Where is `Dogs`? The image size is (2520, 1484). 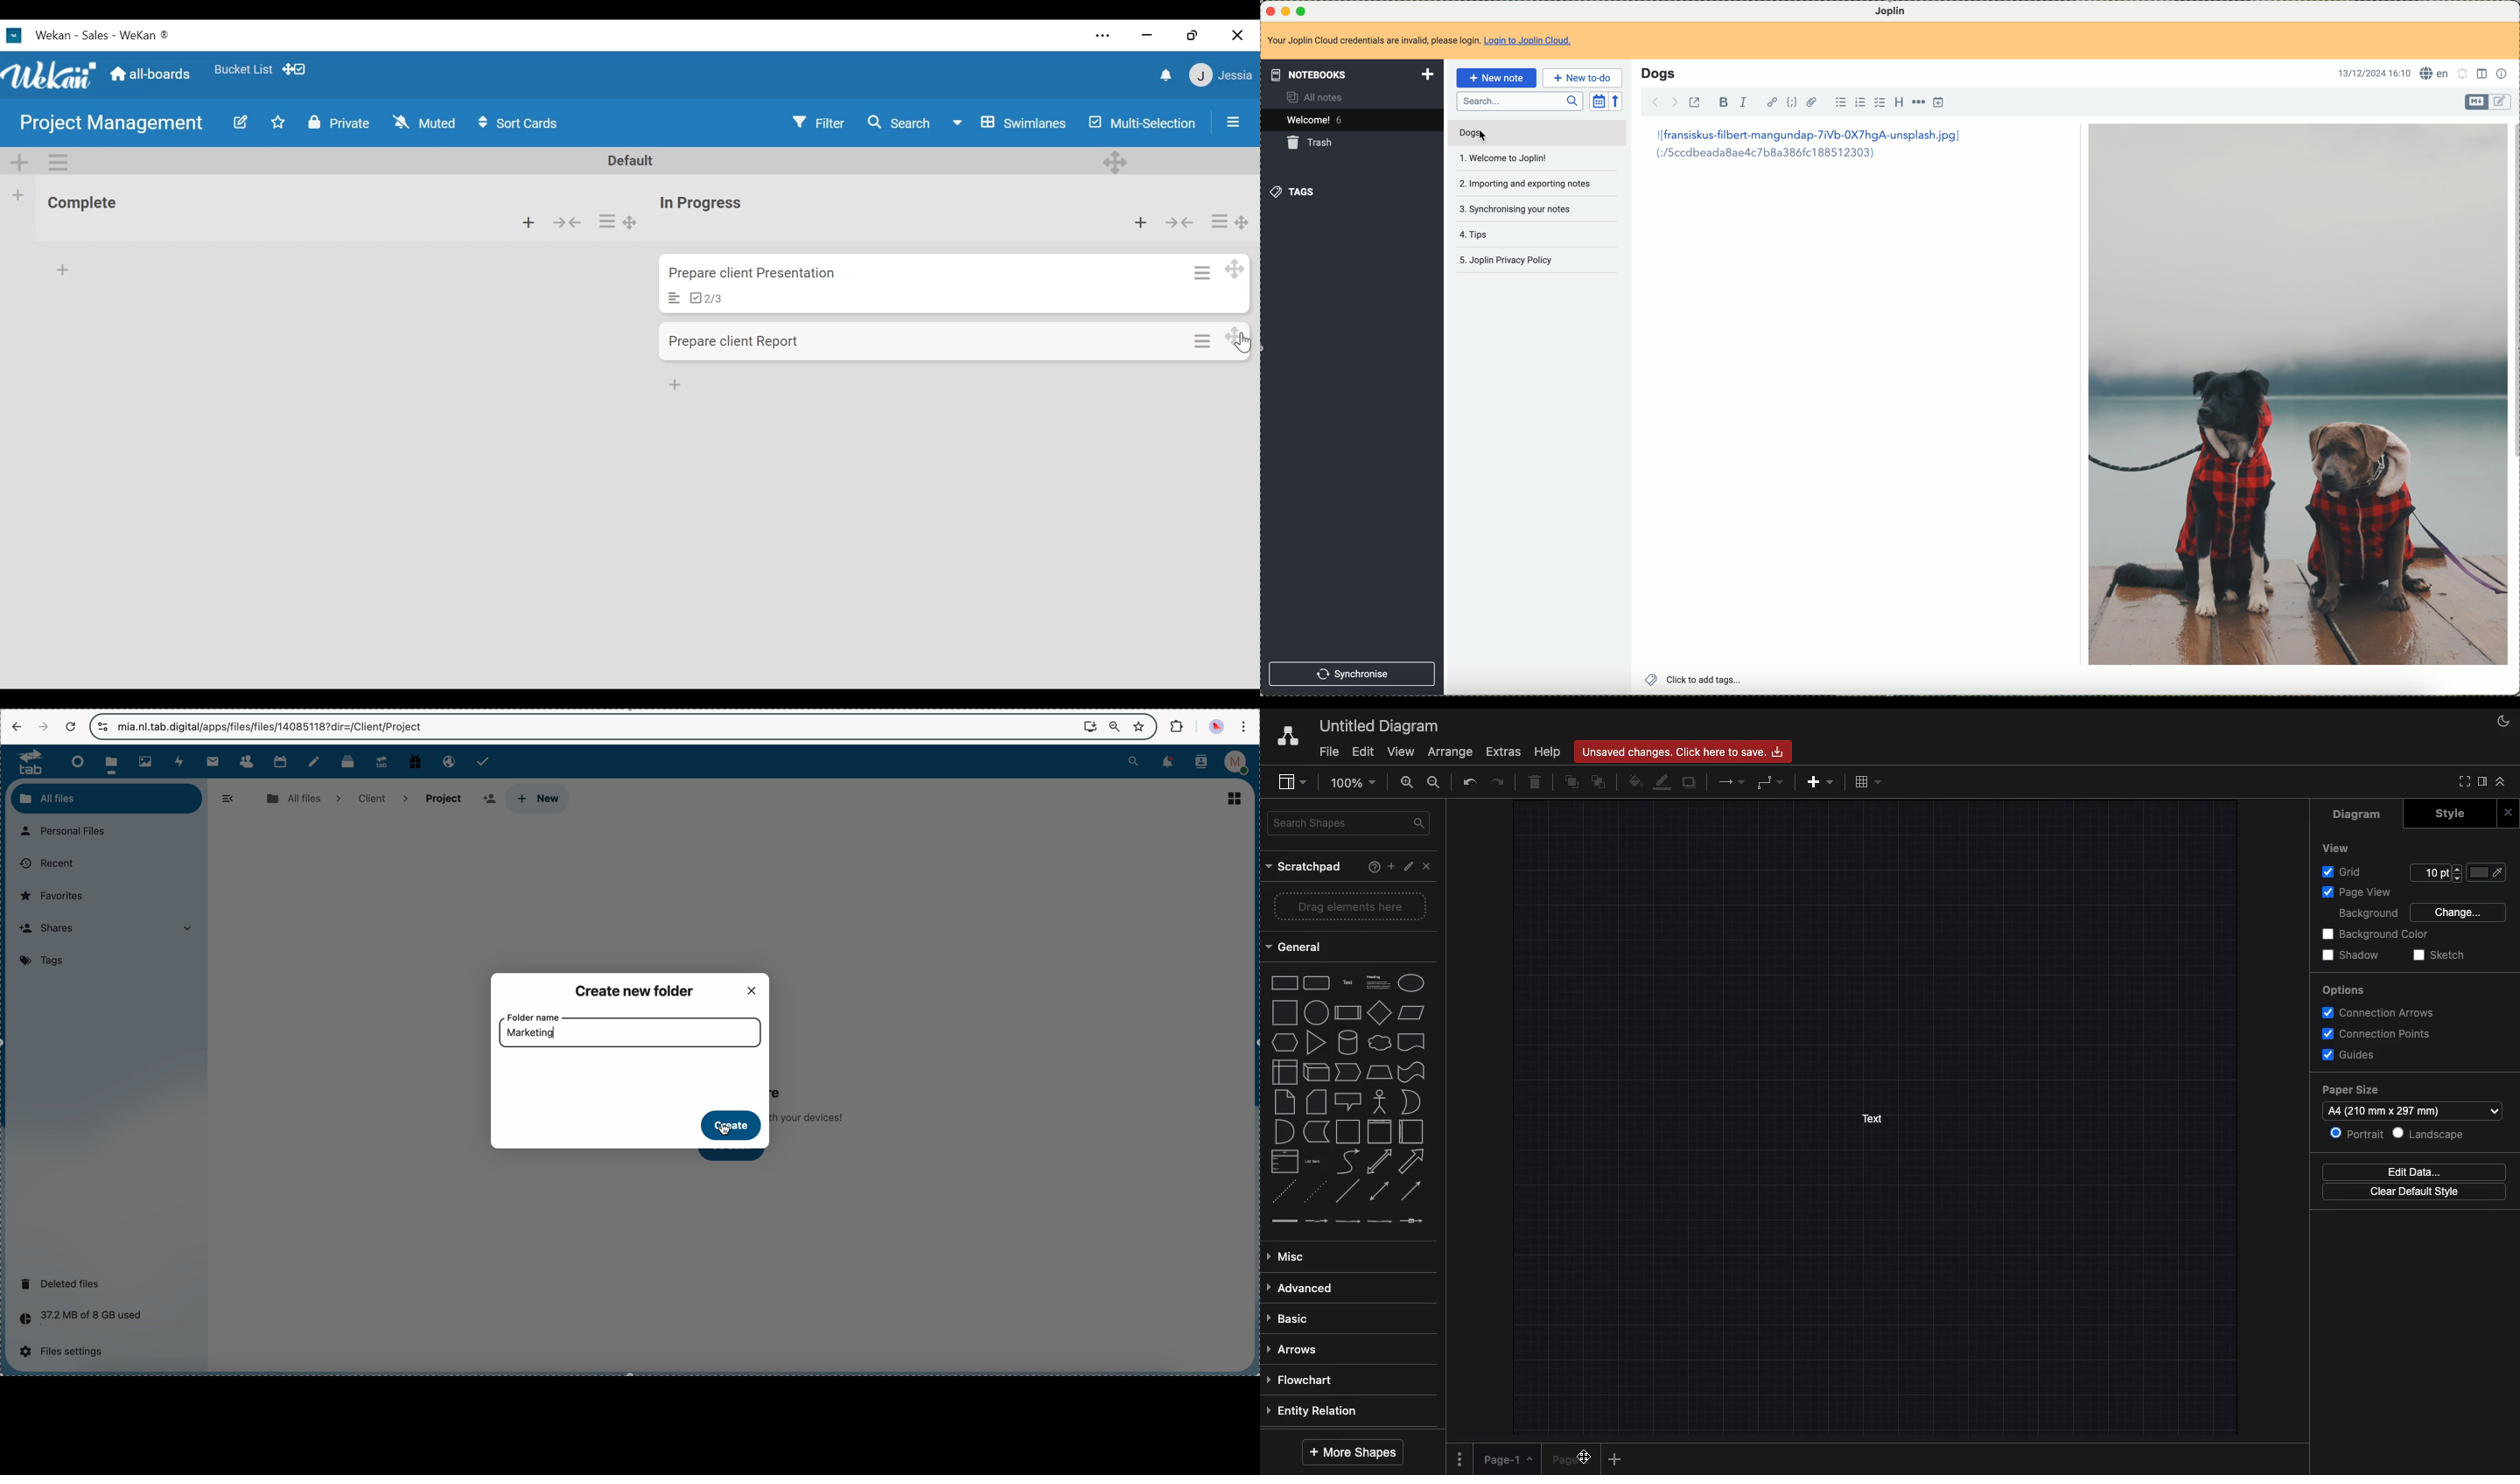 Dogs is located at coordinates (1658, 72).